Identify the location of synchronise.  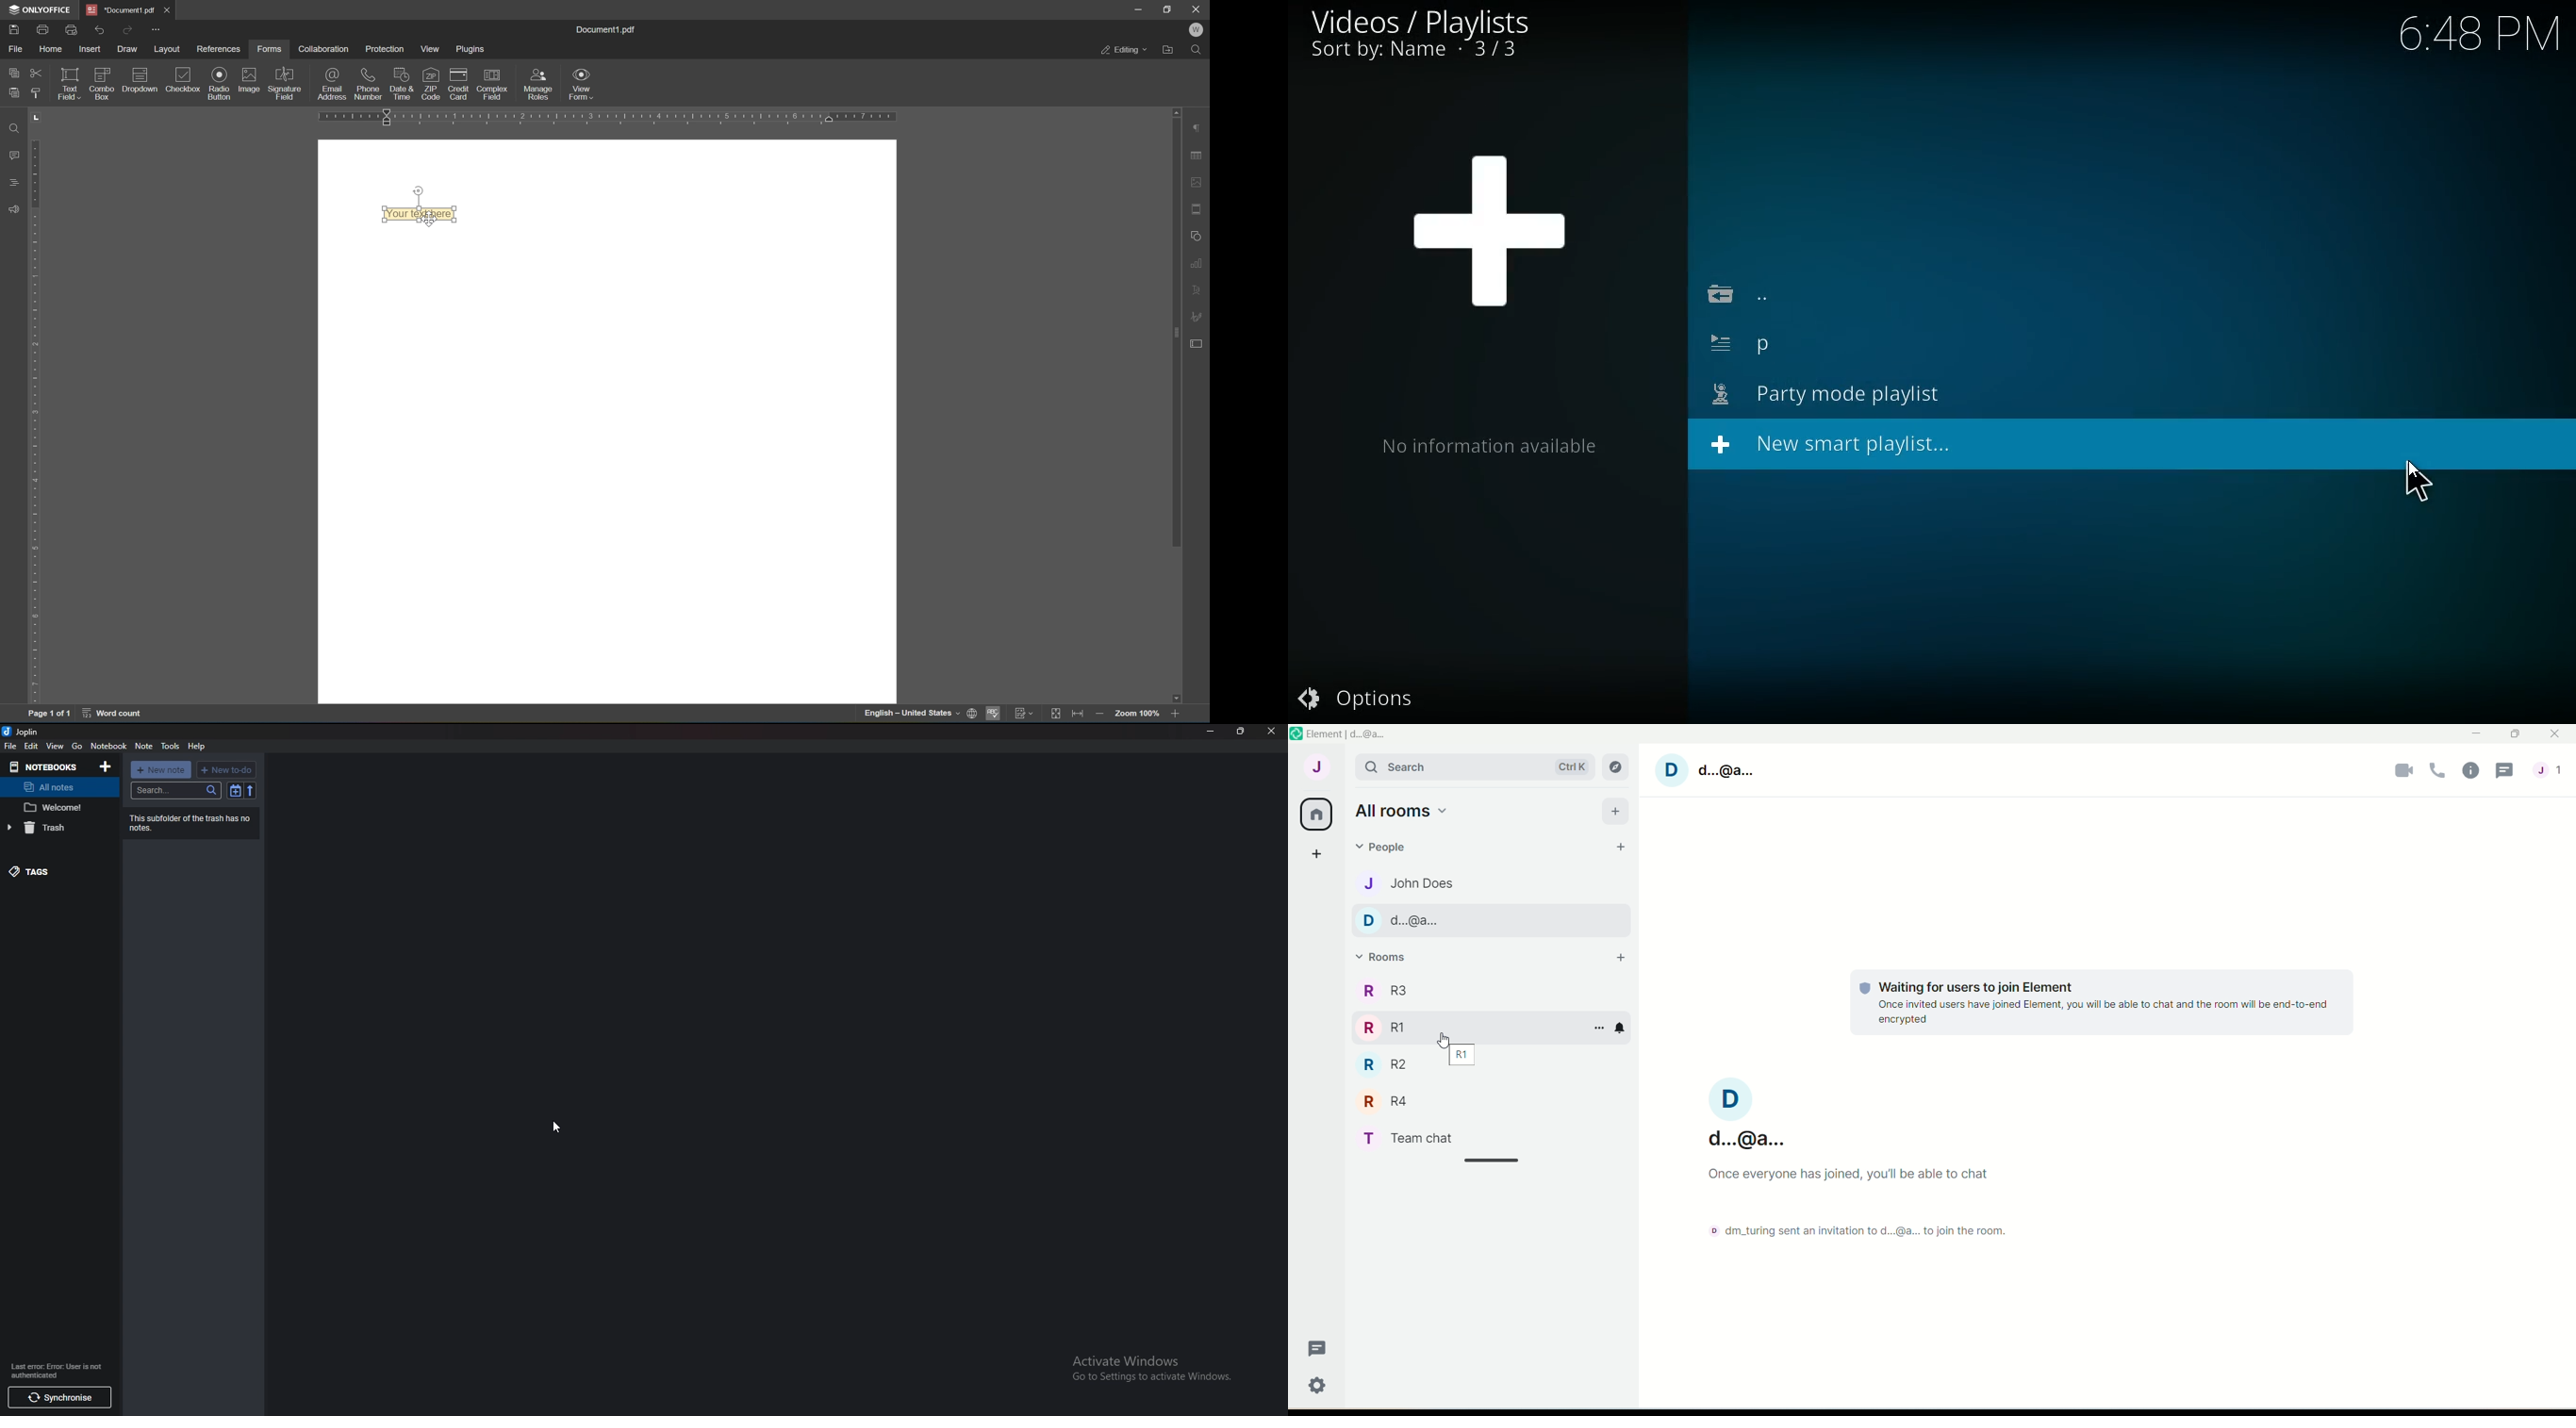
(57, 1398).